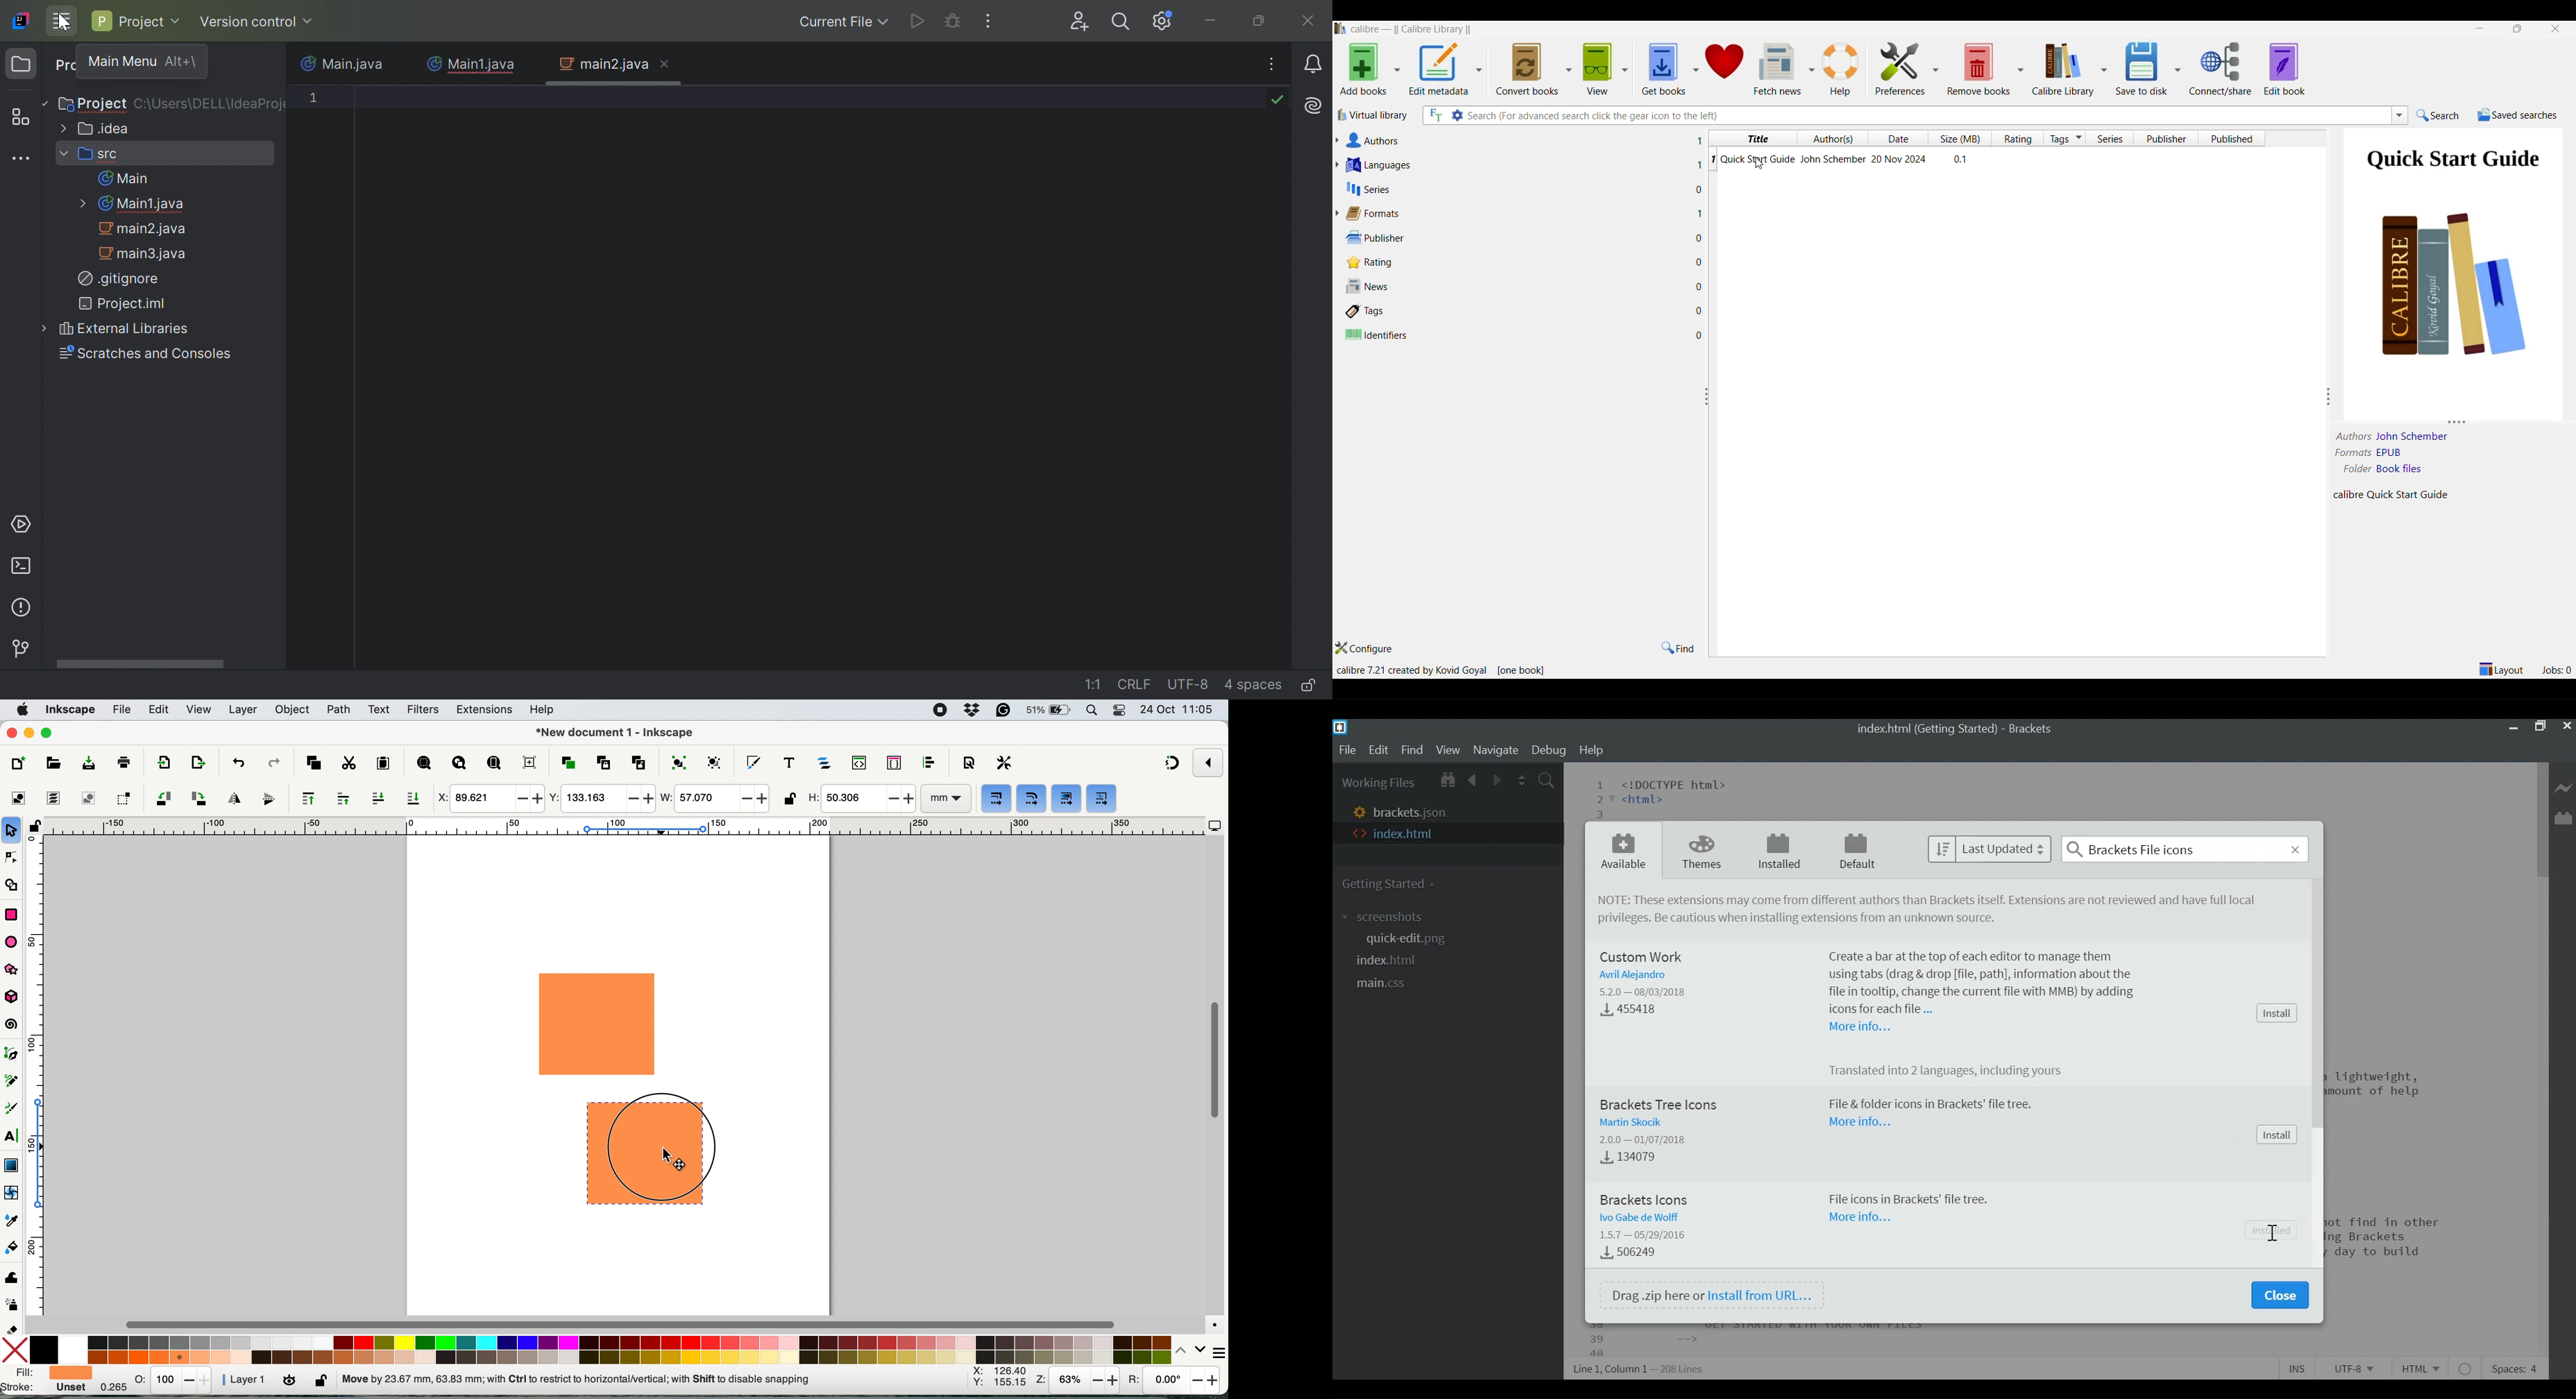  I want to click on paste, so click(383, 763).